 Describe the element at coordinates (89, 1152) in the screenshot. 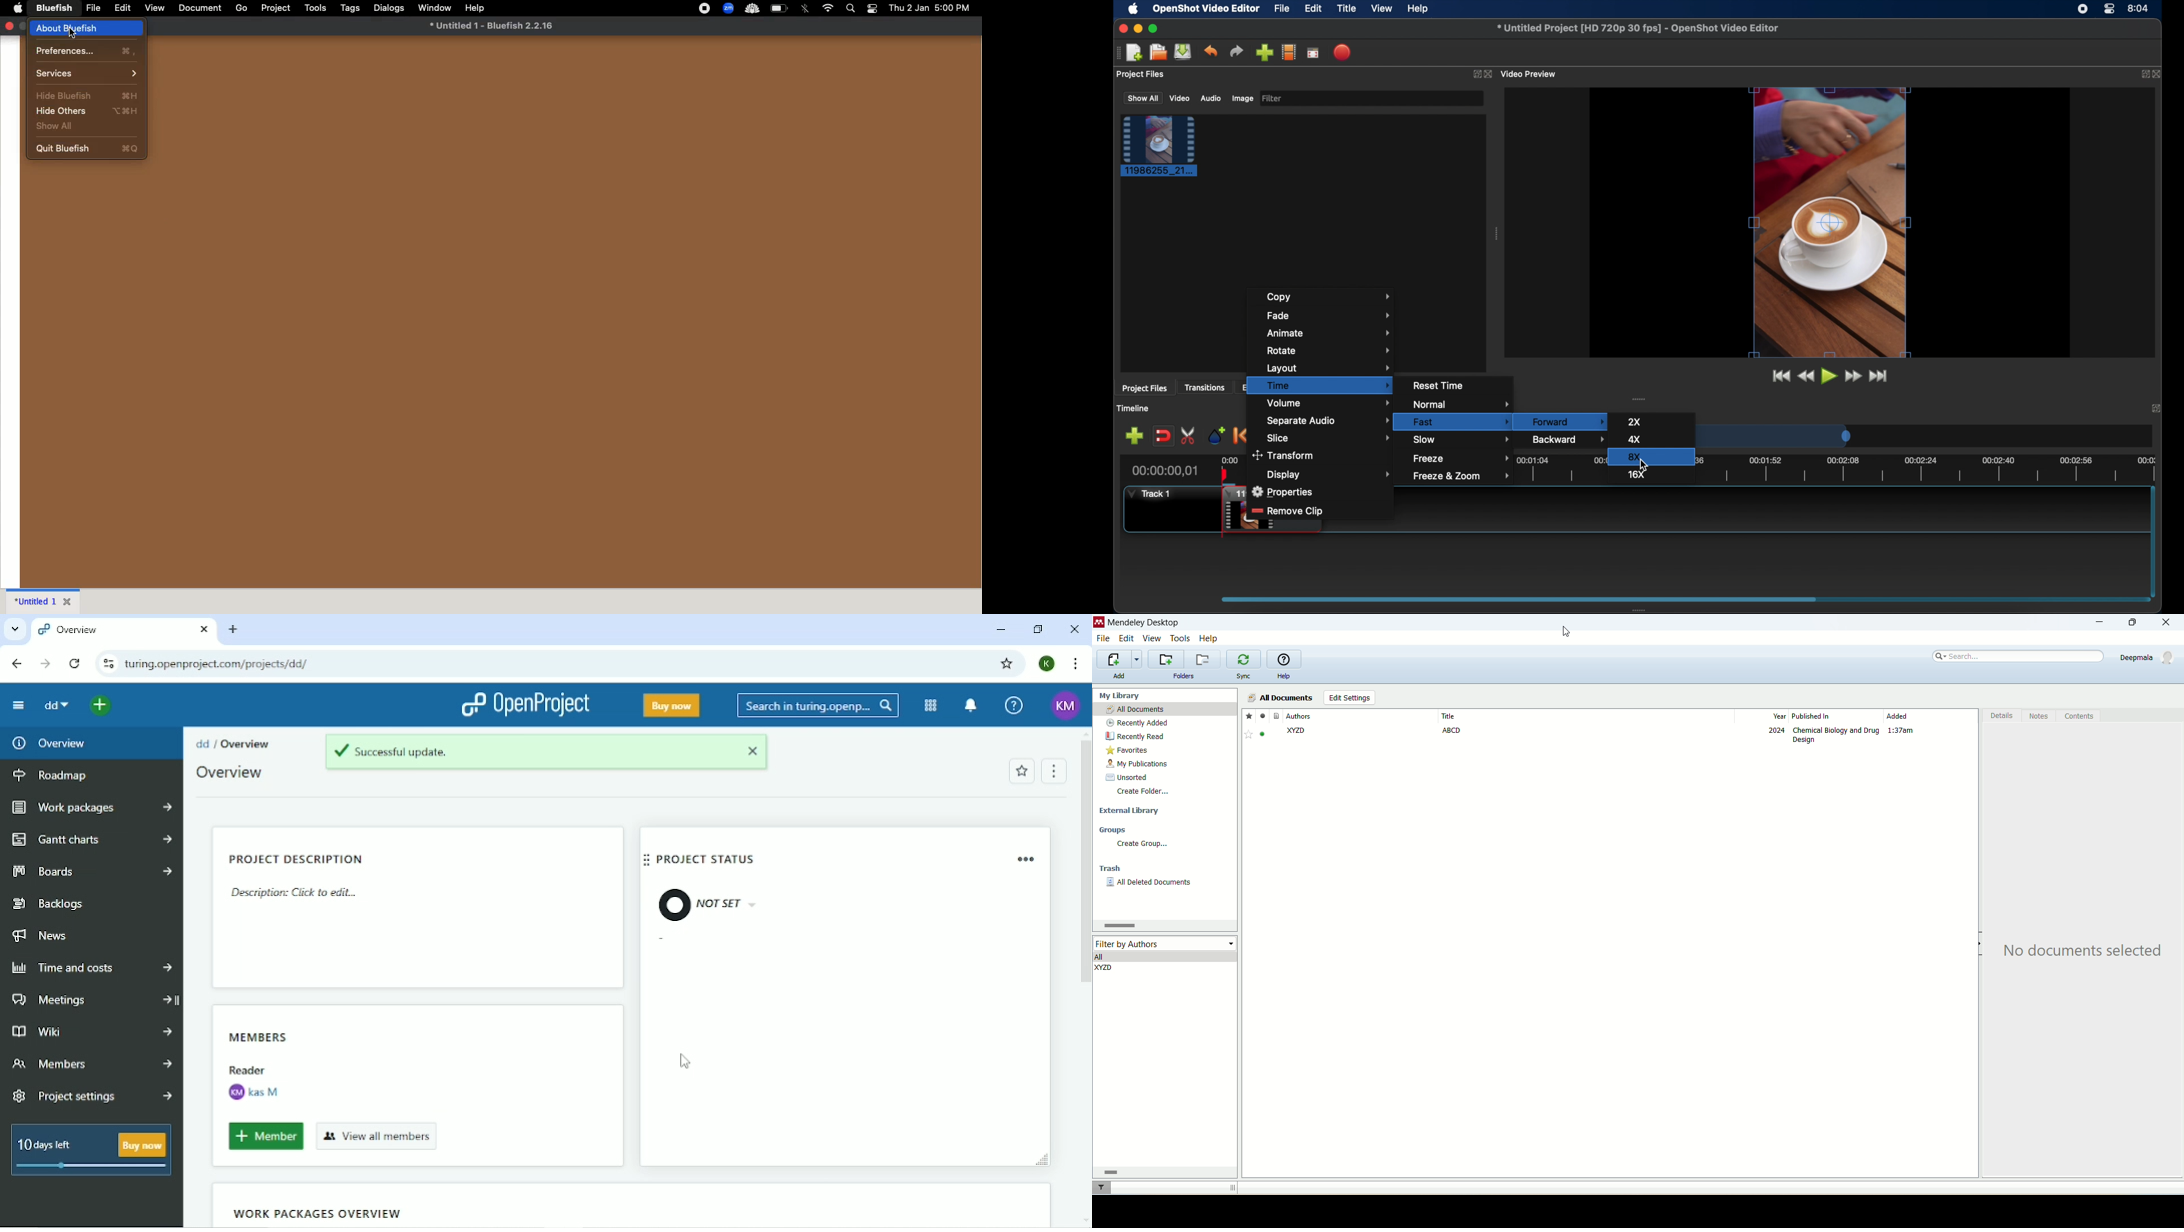

I see `10 days left` at that location.